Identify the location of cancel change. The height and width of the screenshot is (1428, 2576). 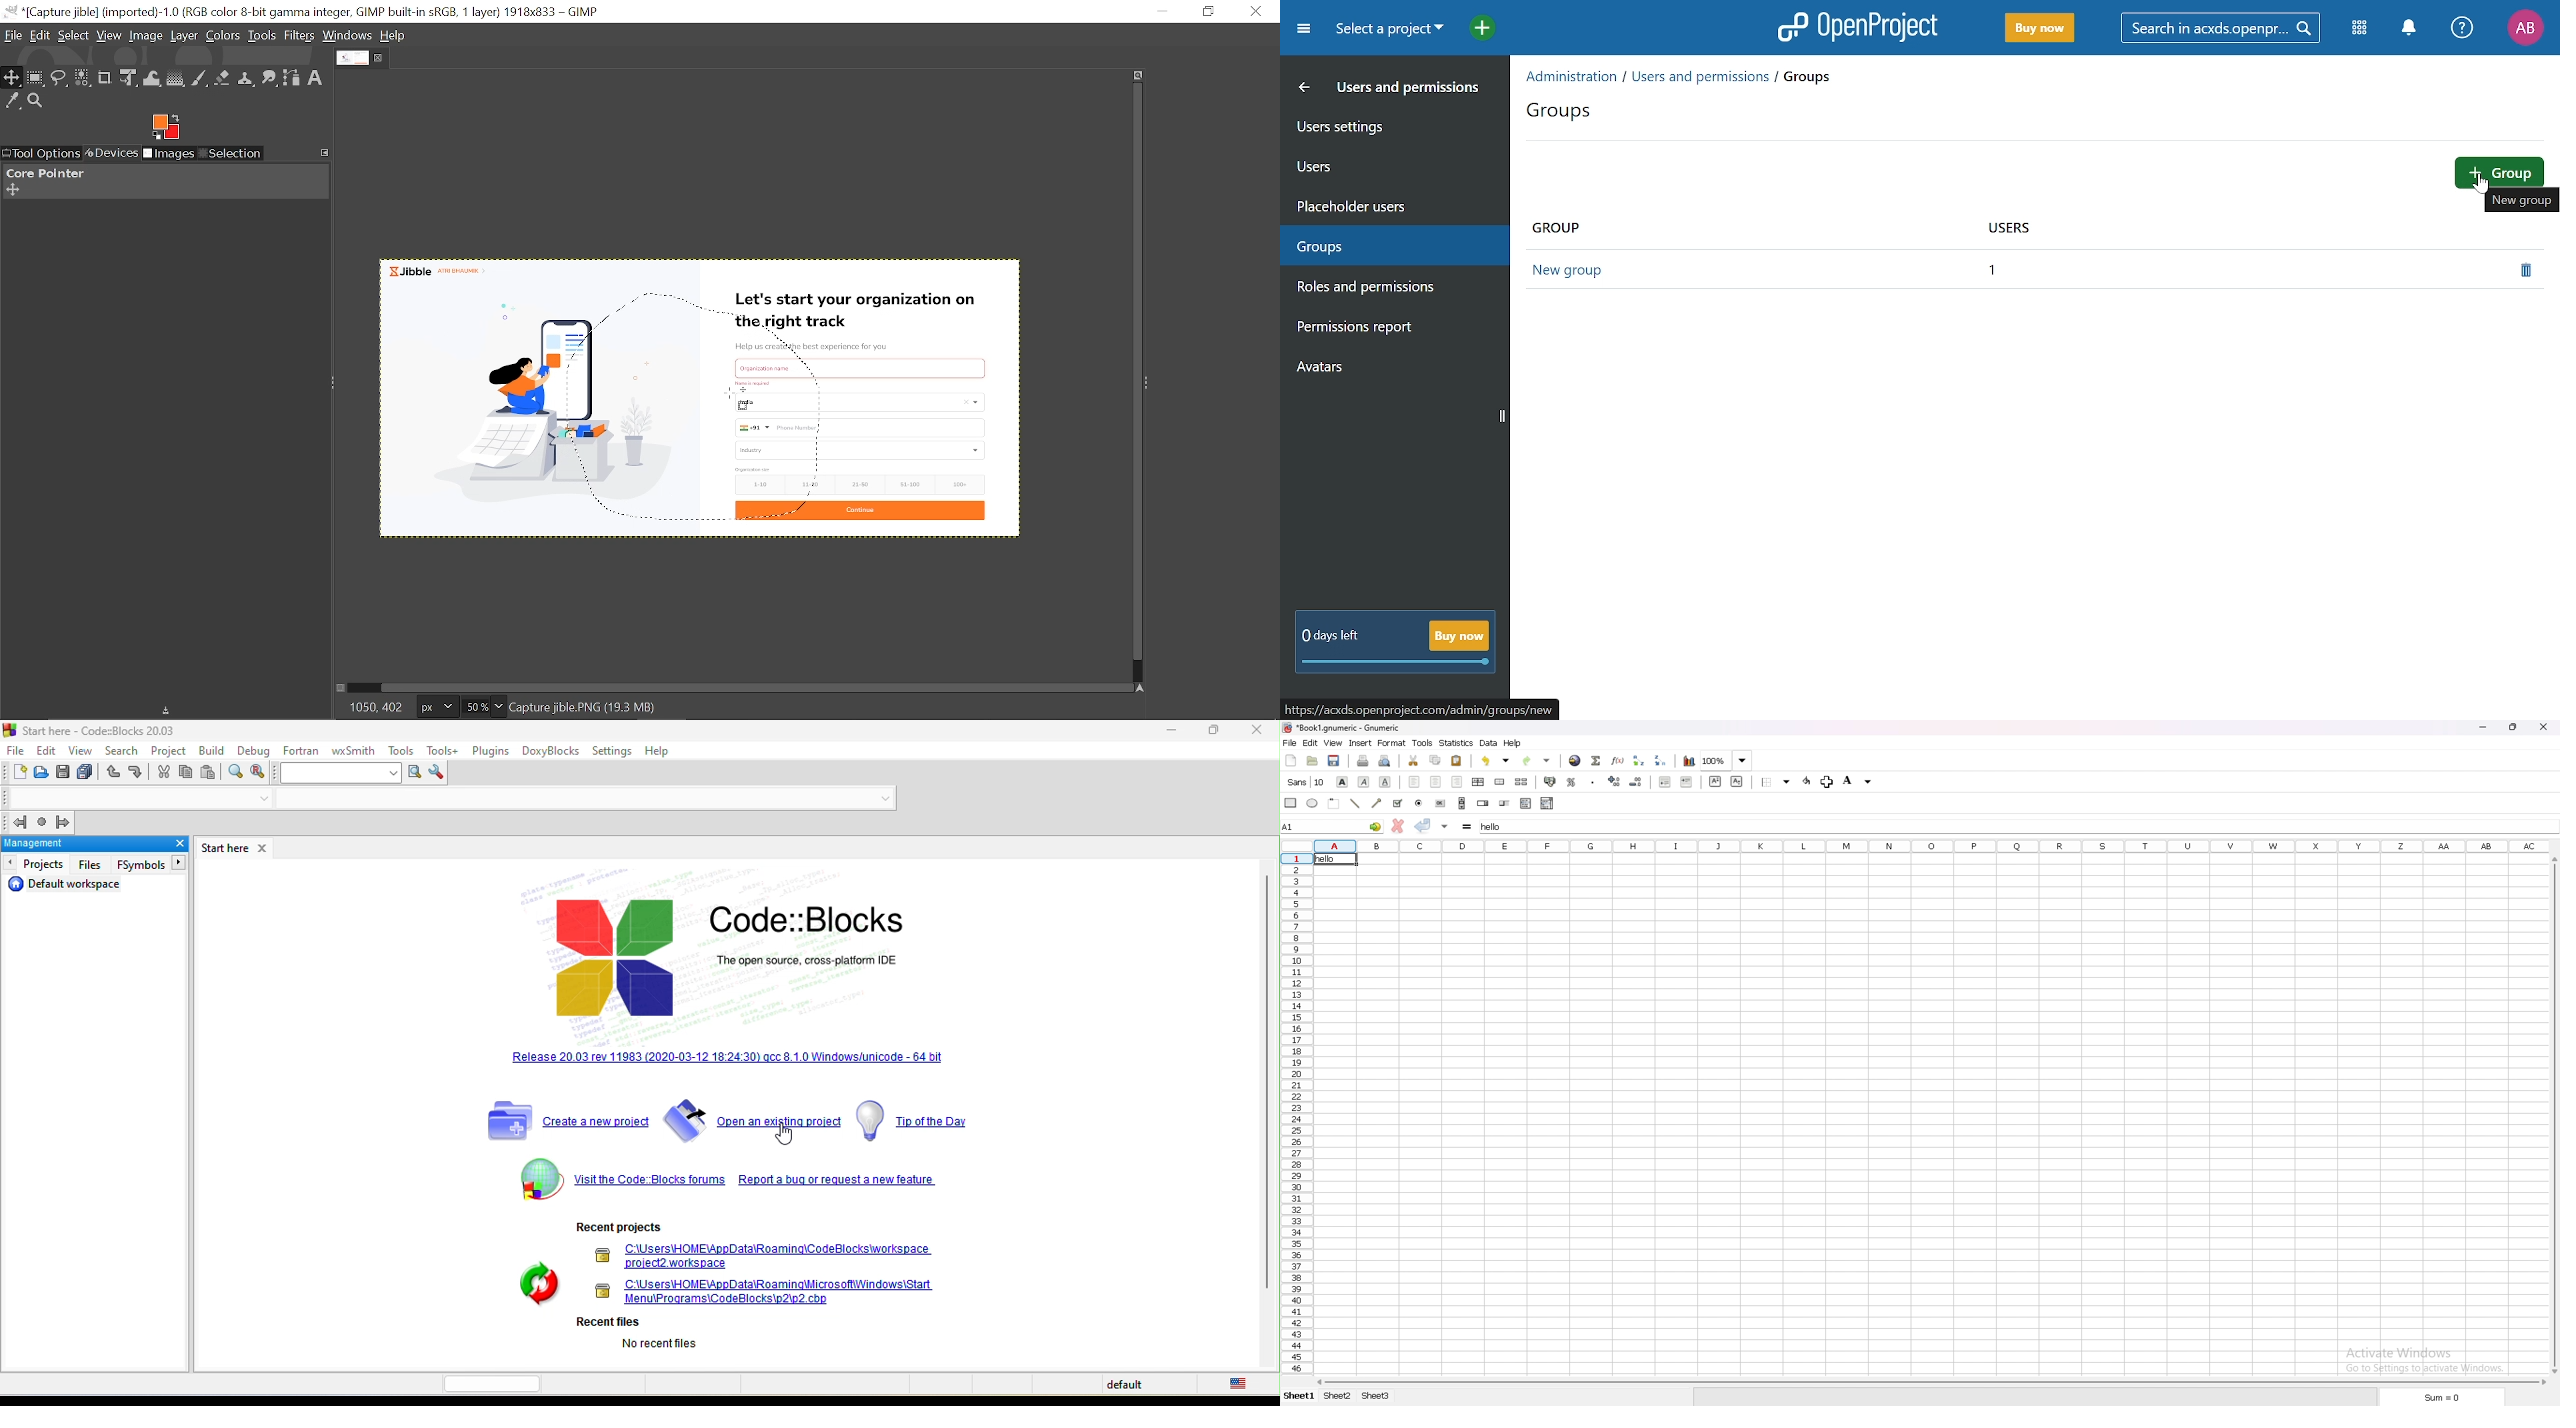
(1399, 825).